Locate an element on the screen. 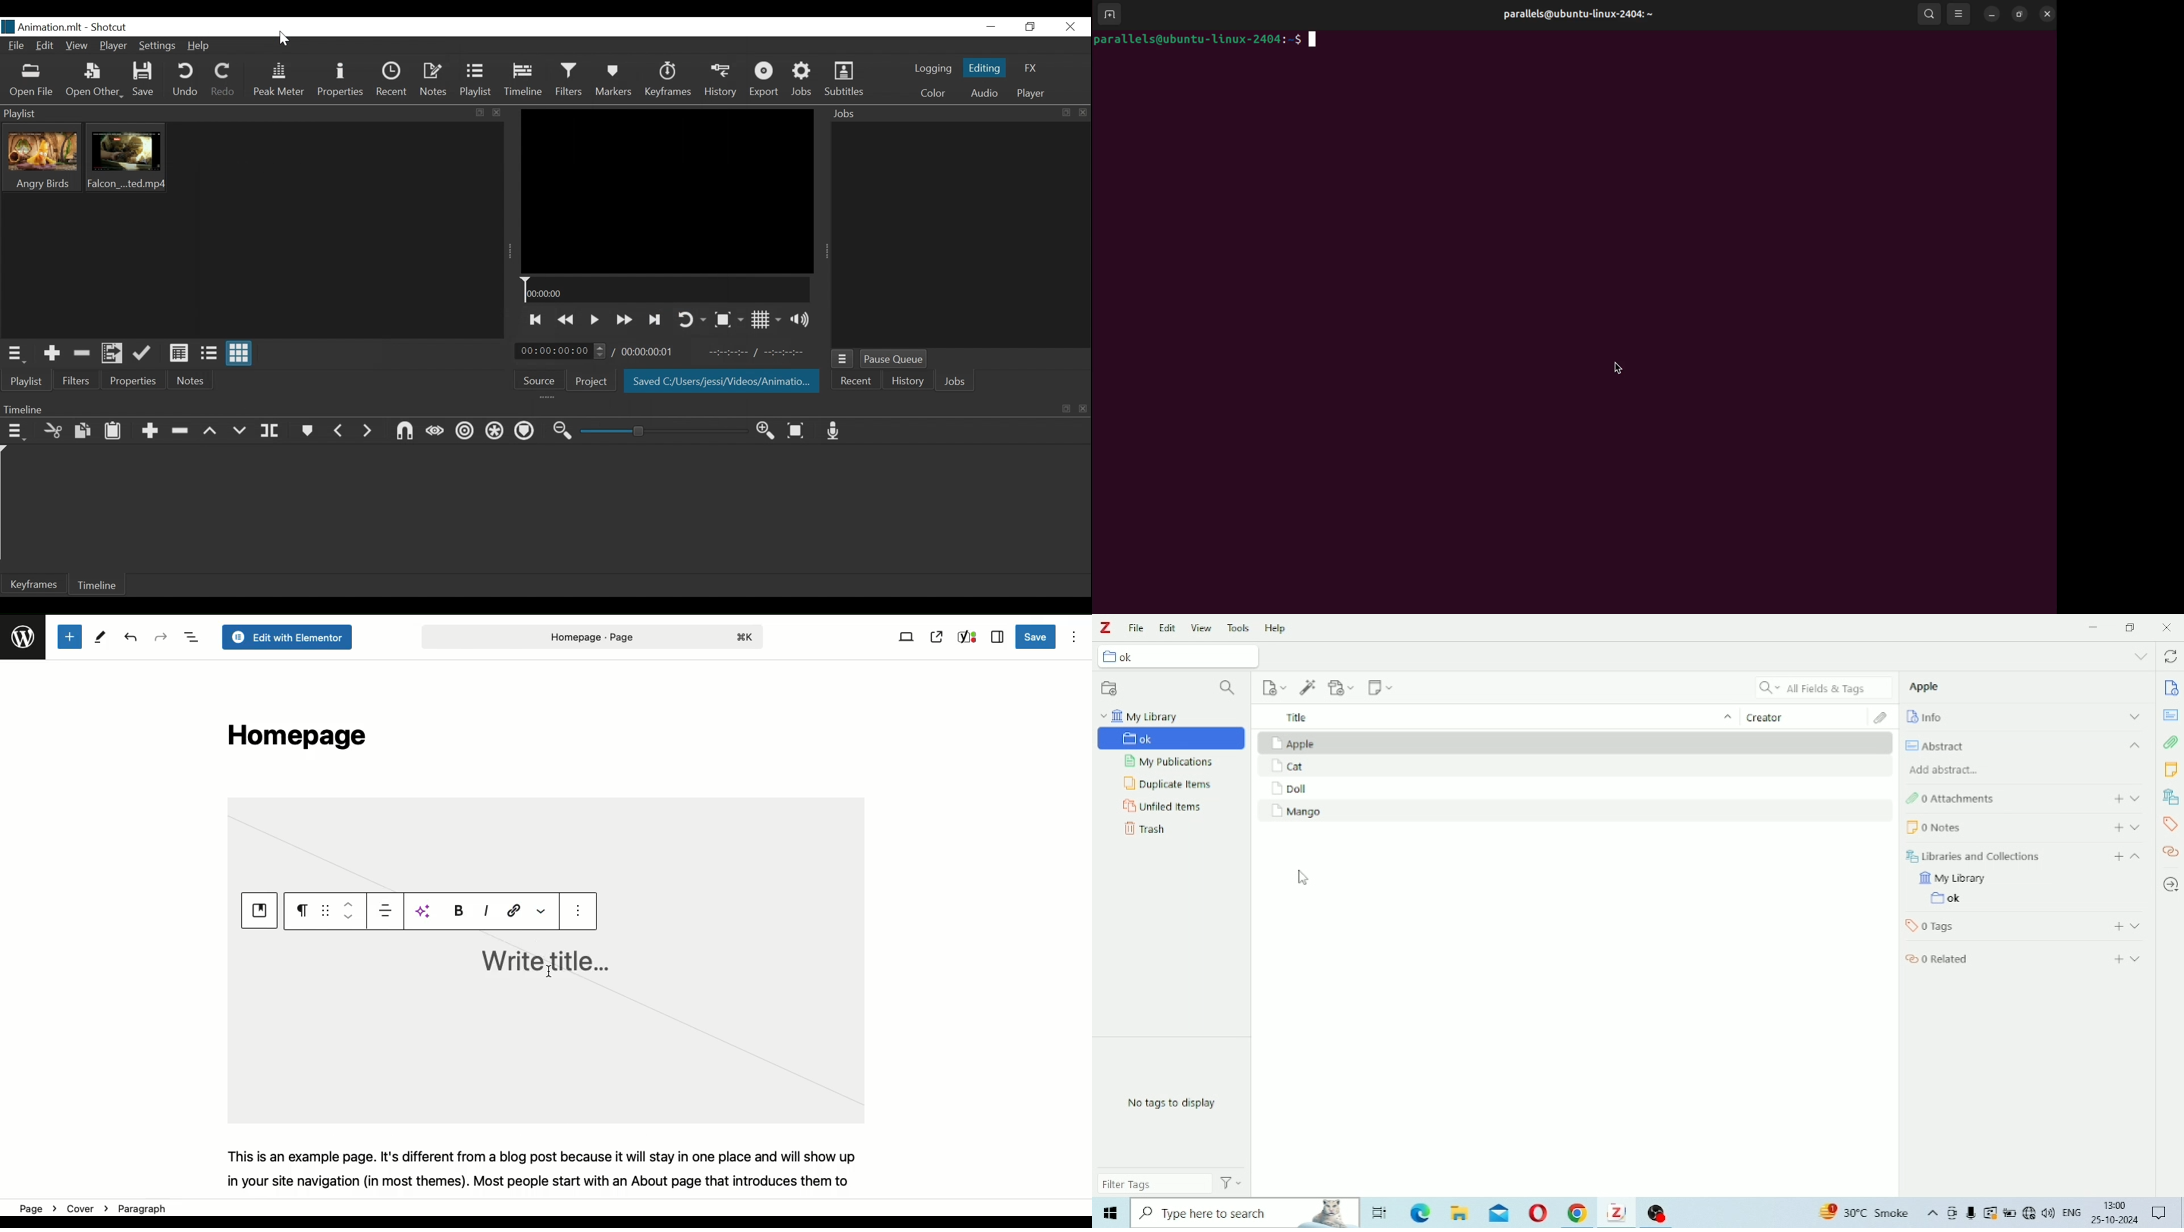 The height and width of the screenshot is (1232, 2184). Recent is located at coordinates (392, 81).